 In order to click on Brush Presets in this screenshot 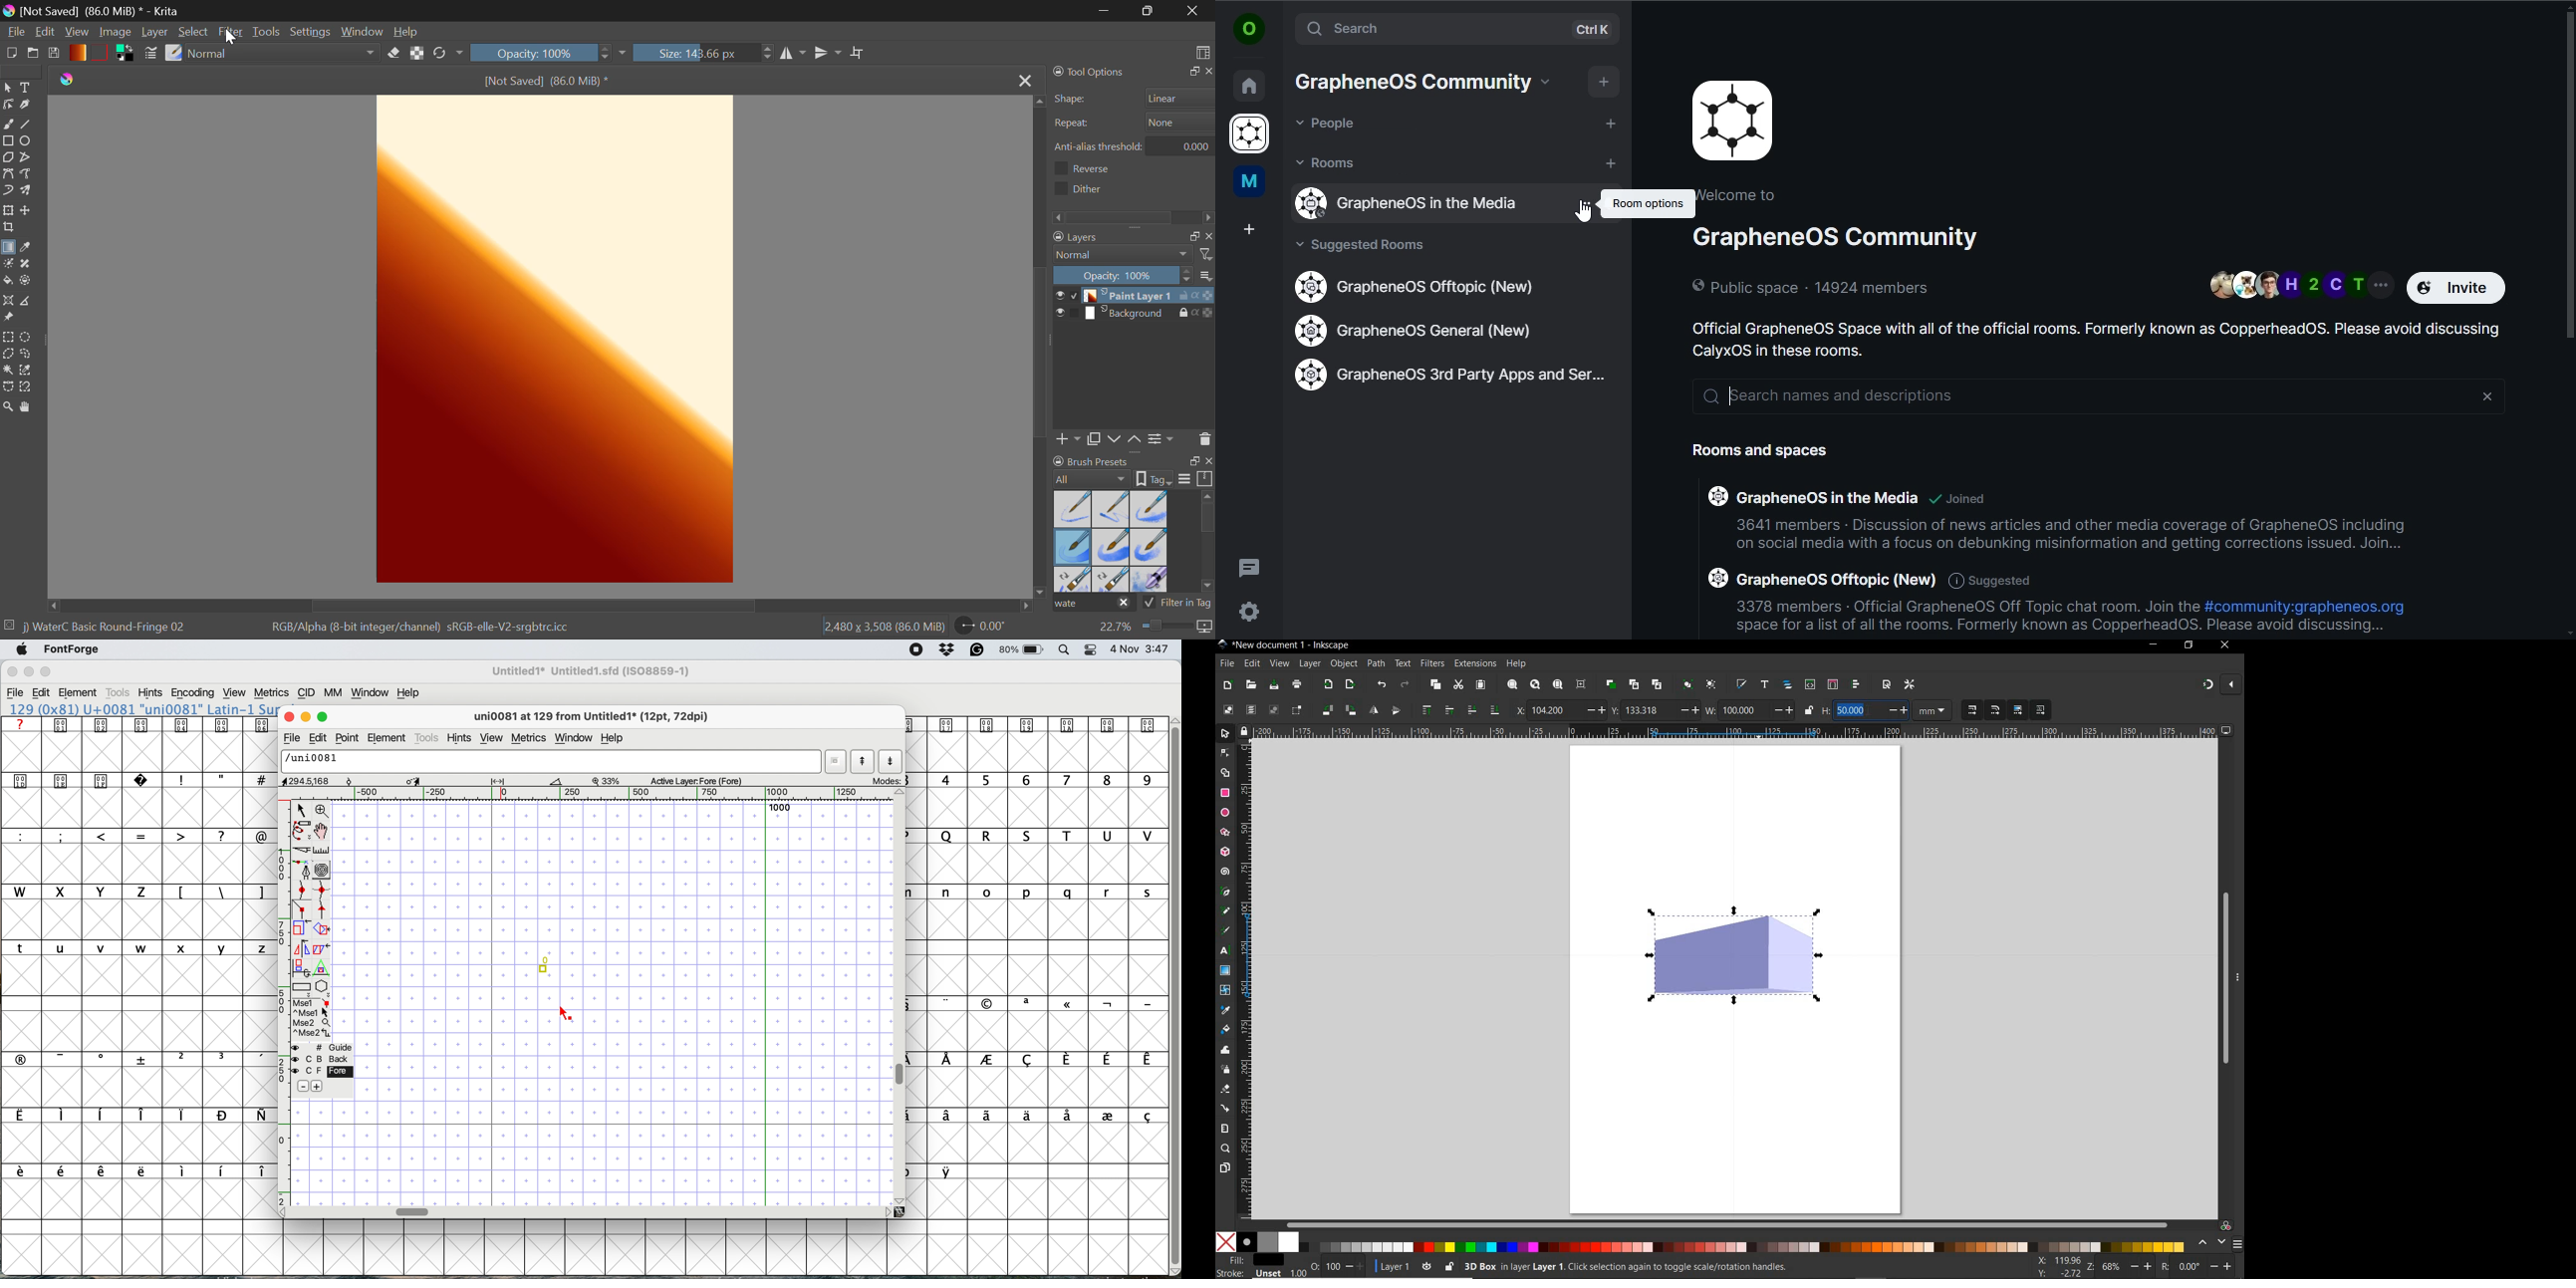, I will do `click(173, 54)`.